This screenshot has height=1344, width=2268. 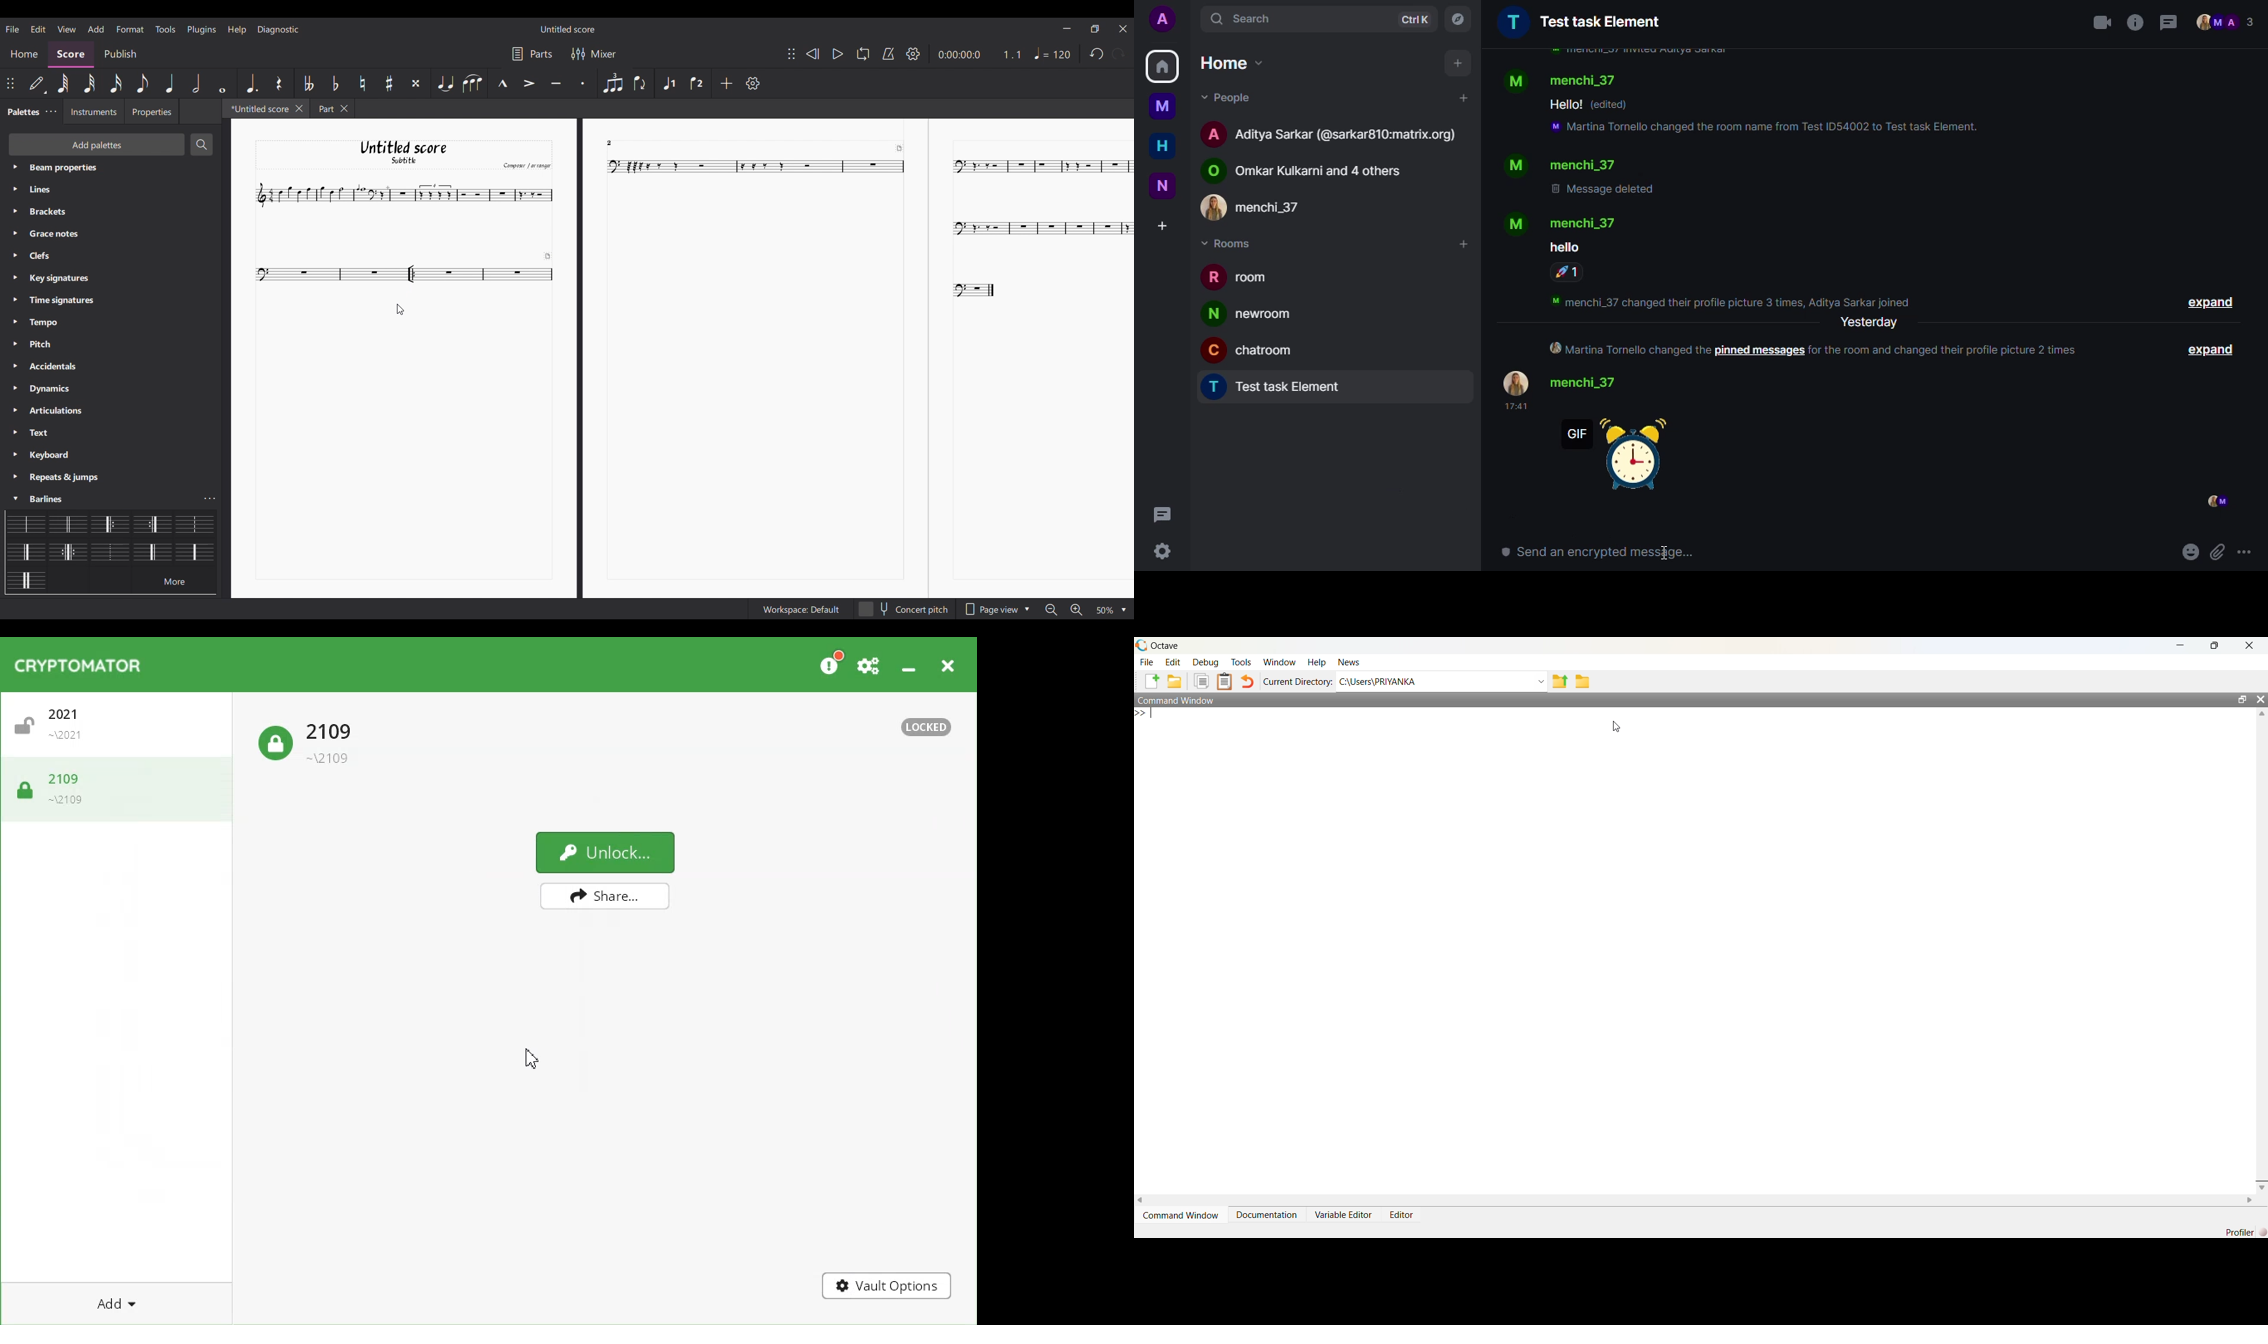 I want to click on Lock Vault, so click(x=117, y=794).